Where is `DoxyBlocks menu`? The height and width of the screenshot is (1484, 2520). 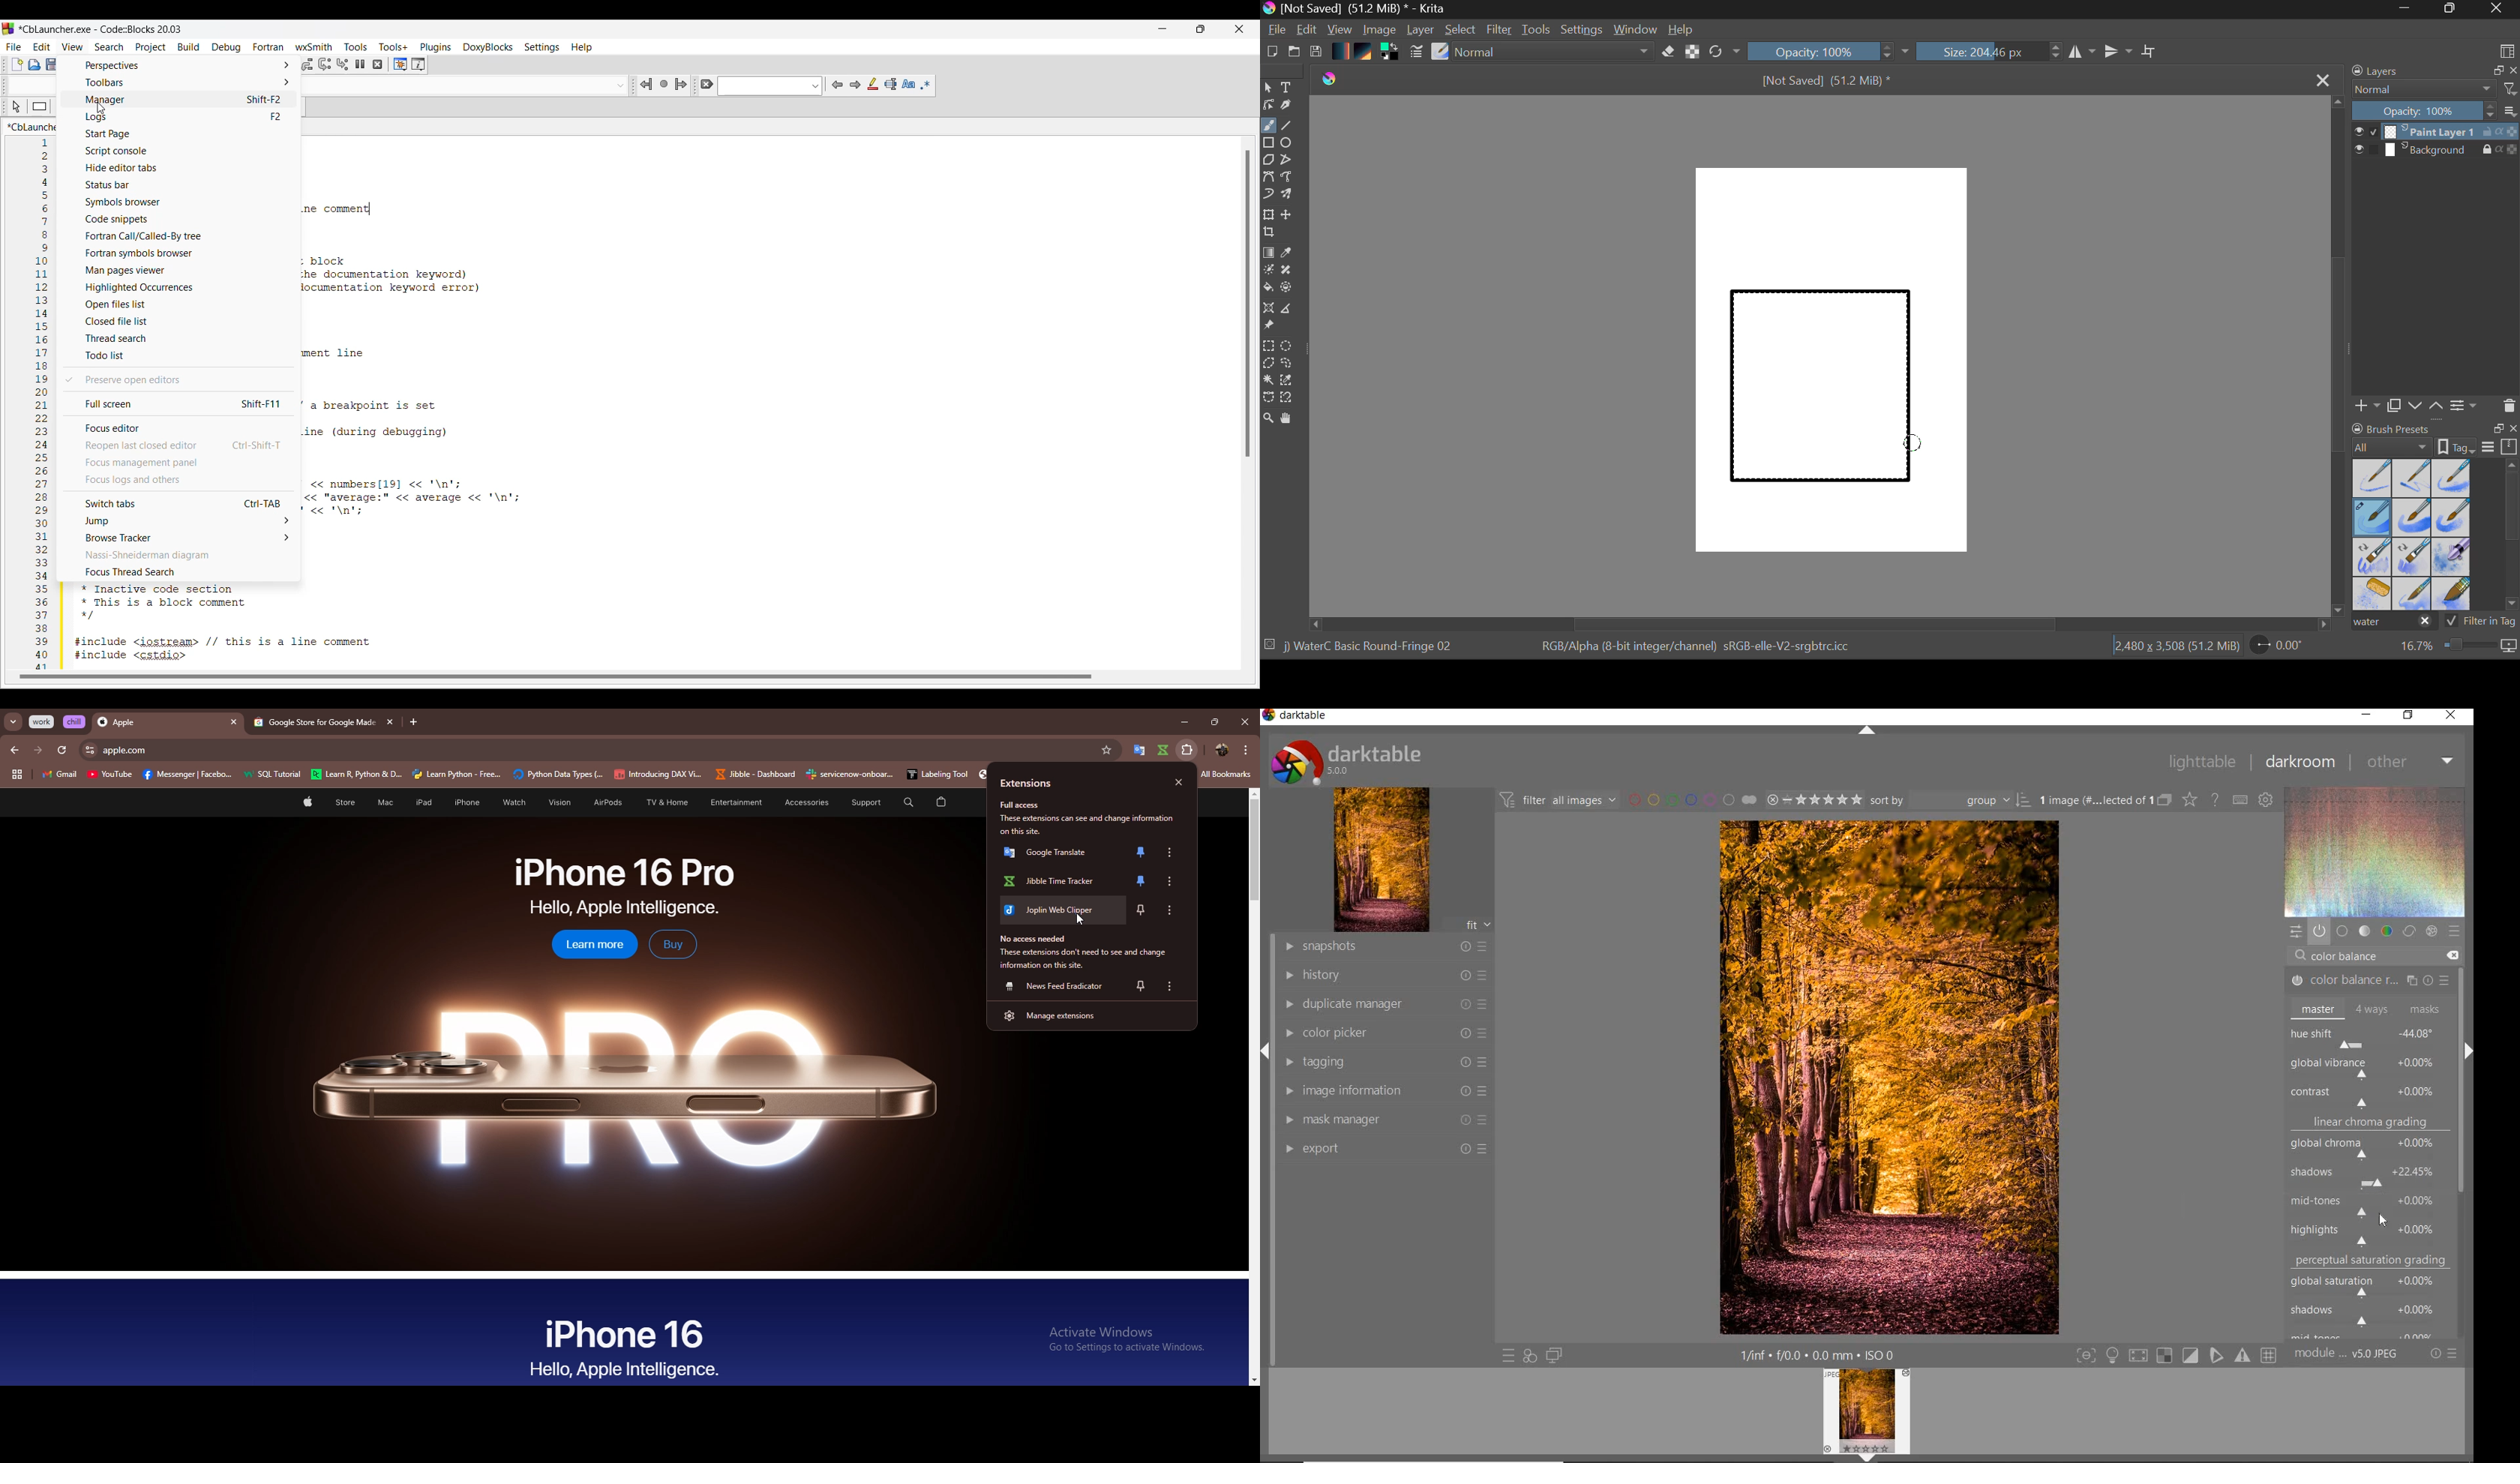
DoxyBlocks menu is located at coordinates (488, 48).